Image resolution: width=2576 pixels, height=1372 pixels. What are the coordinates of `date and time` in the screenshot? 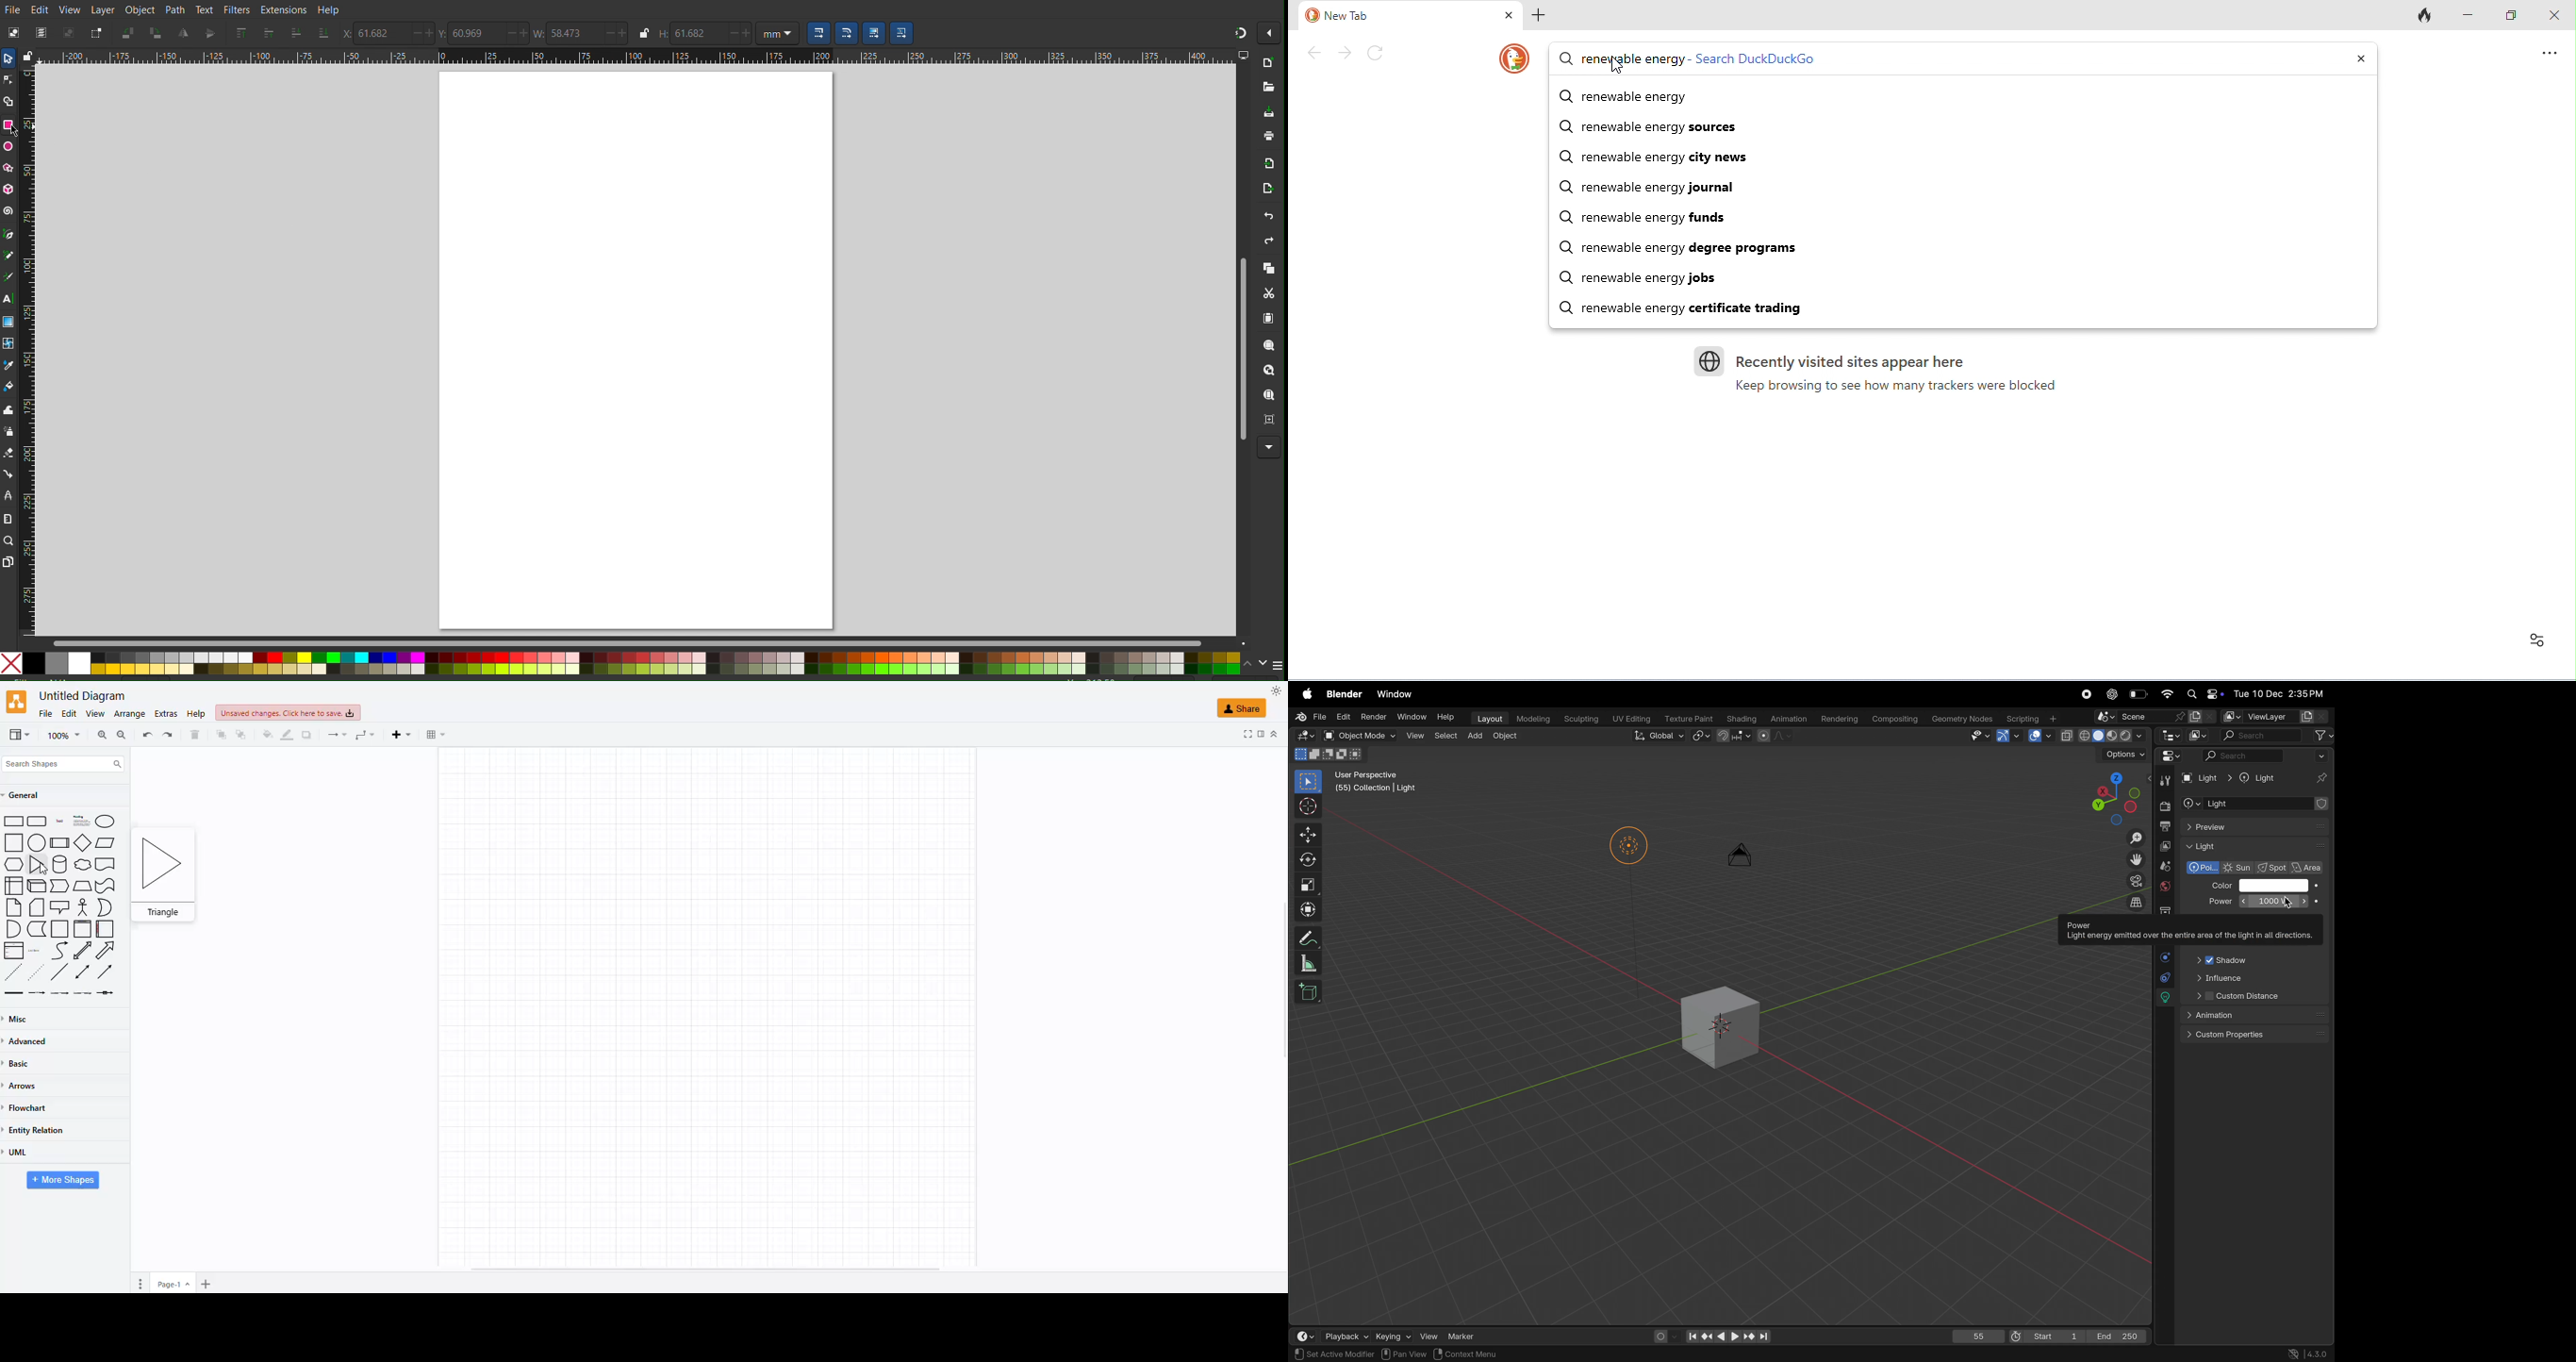 It's located at (2283, 696).